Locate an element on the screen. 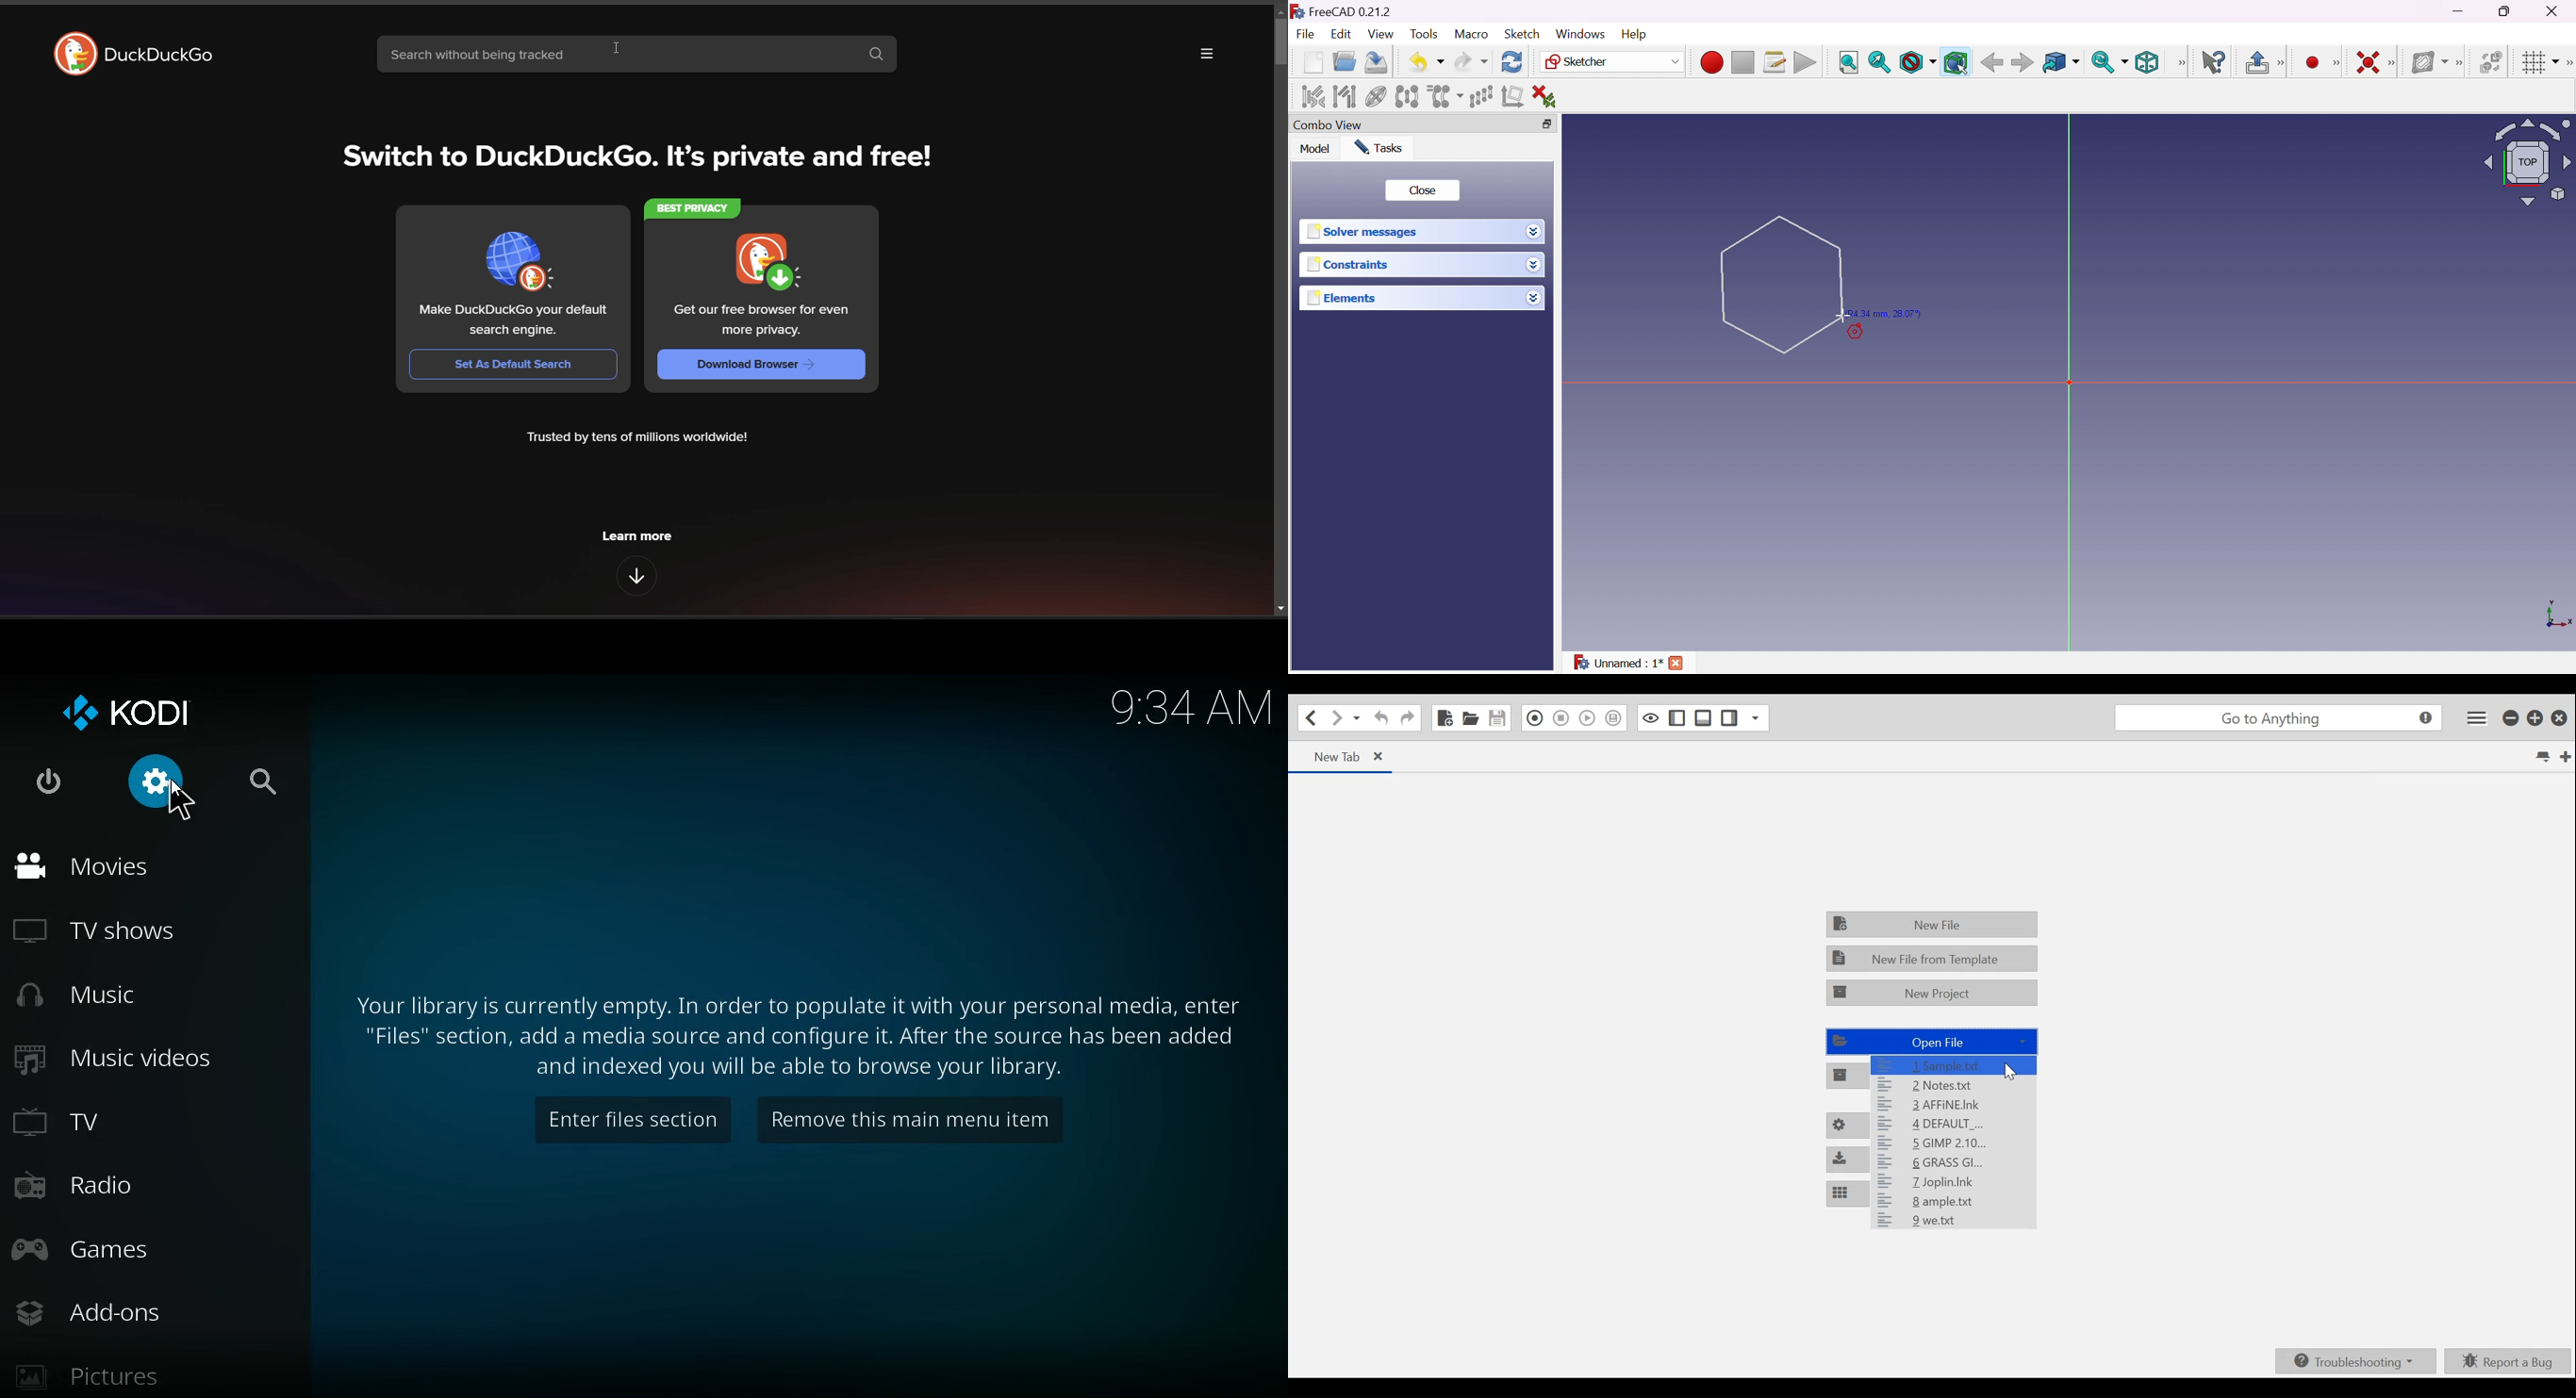 The width and height of the screenshot is (2576, 1400). Open Project is located at coordinates (1847, 1076).